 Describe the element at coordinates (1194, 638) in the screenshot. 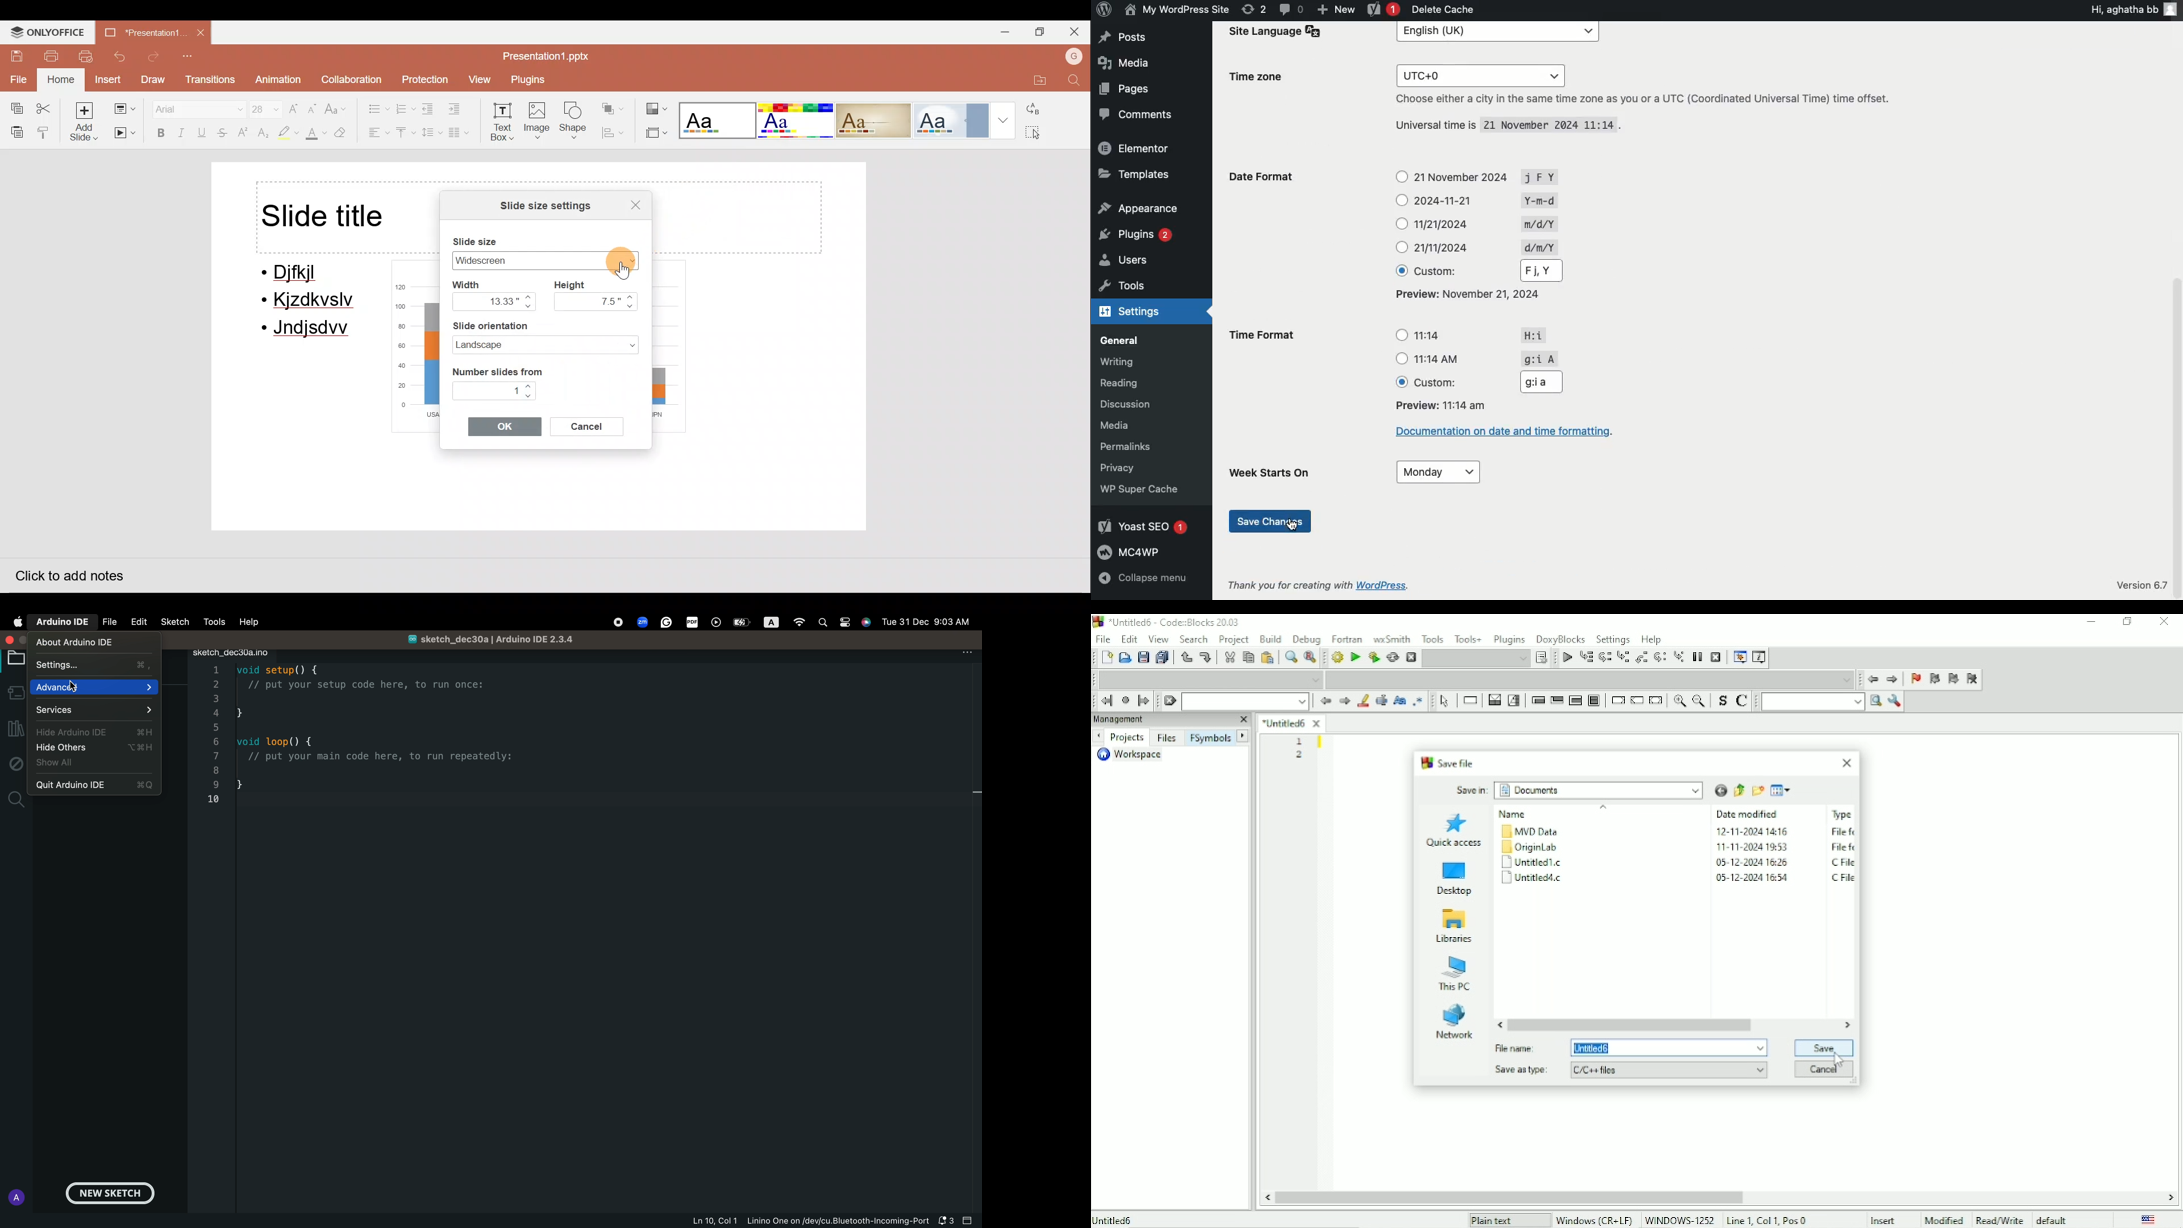

I see `Search` at that location.